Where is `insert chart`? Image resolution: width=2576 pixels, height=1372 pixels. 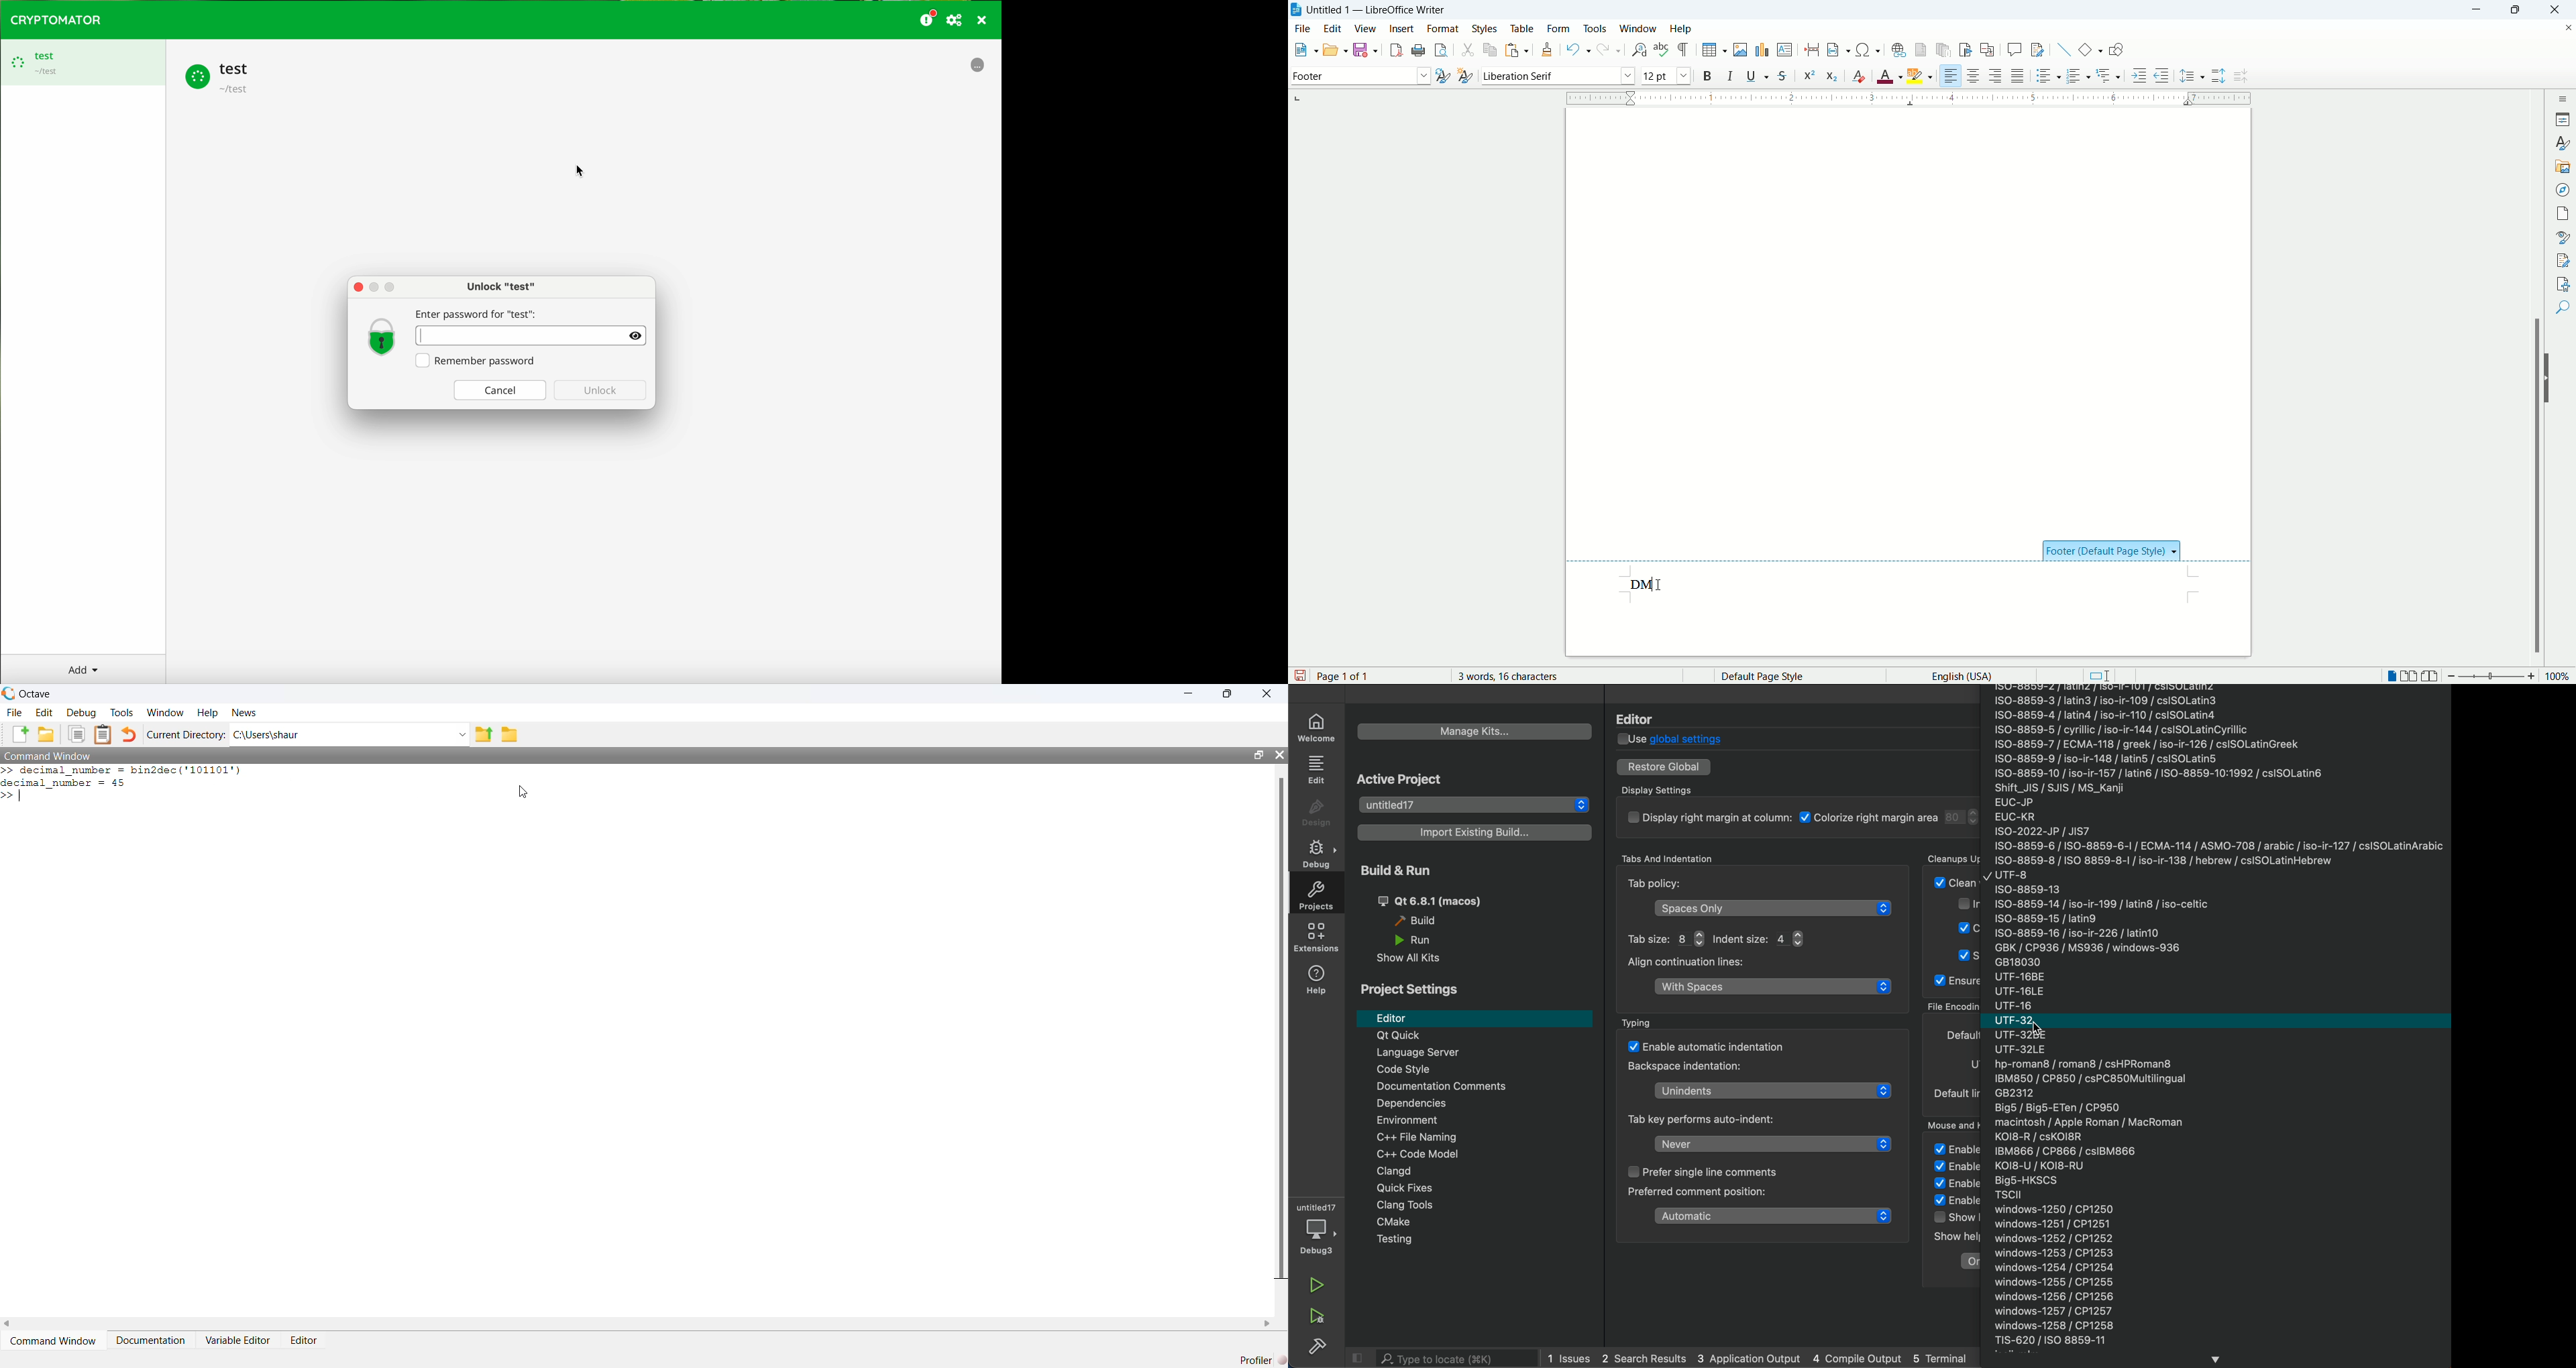
insert chart is located at coordinates (1761, 49).